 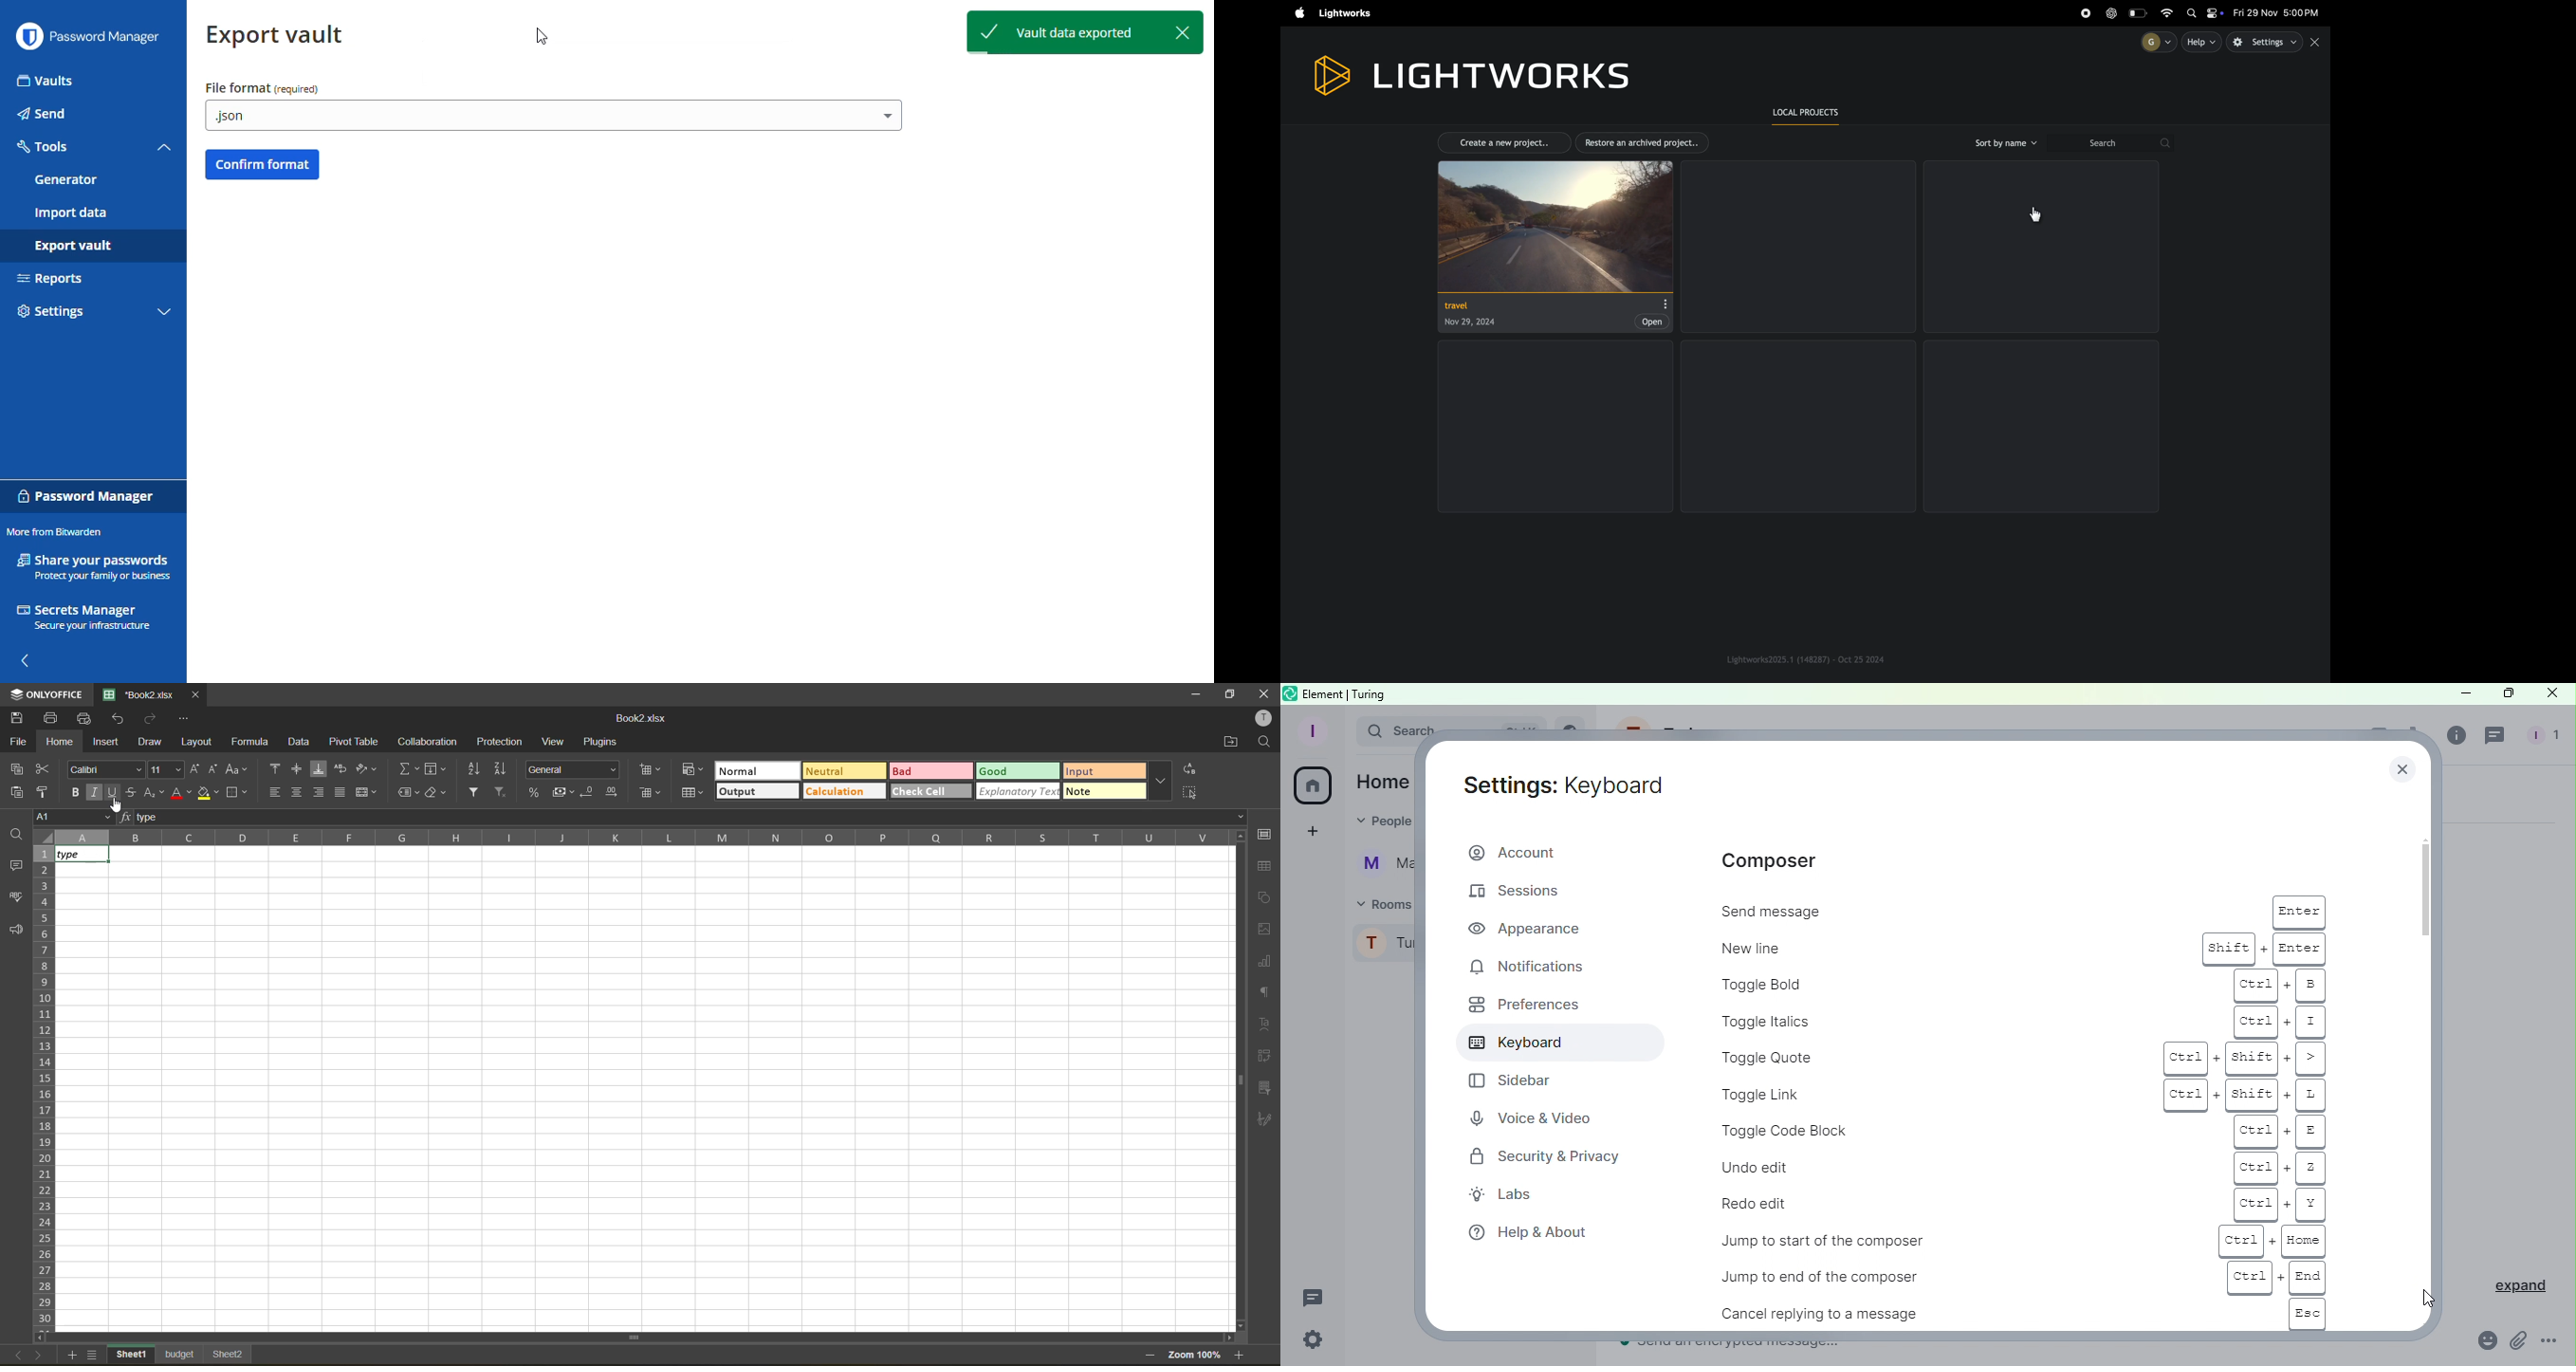 I want to click on apple widgets, so click(x=2204, y=14).